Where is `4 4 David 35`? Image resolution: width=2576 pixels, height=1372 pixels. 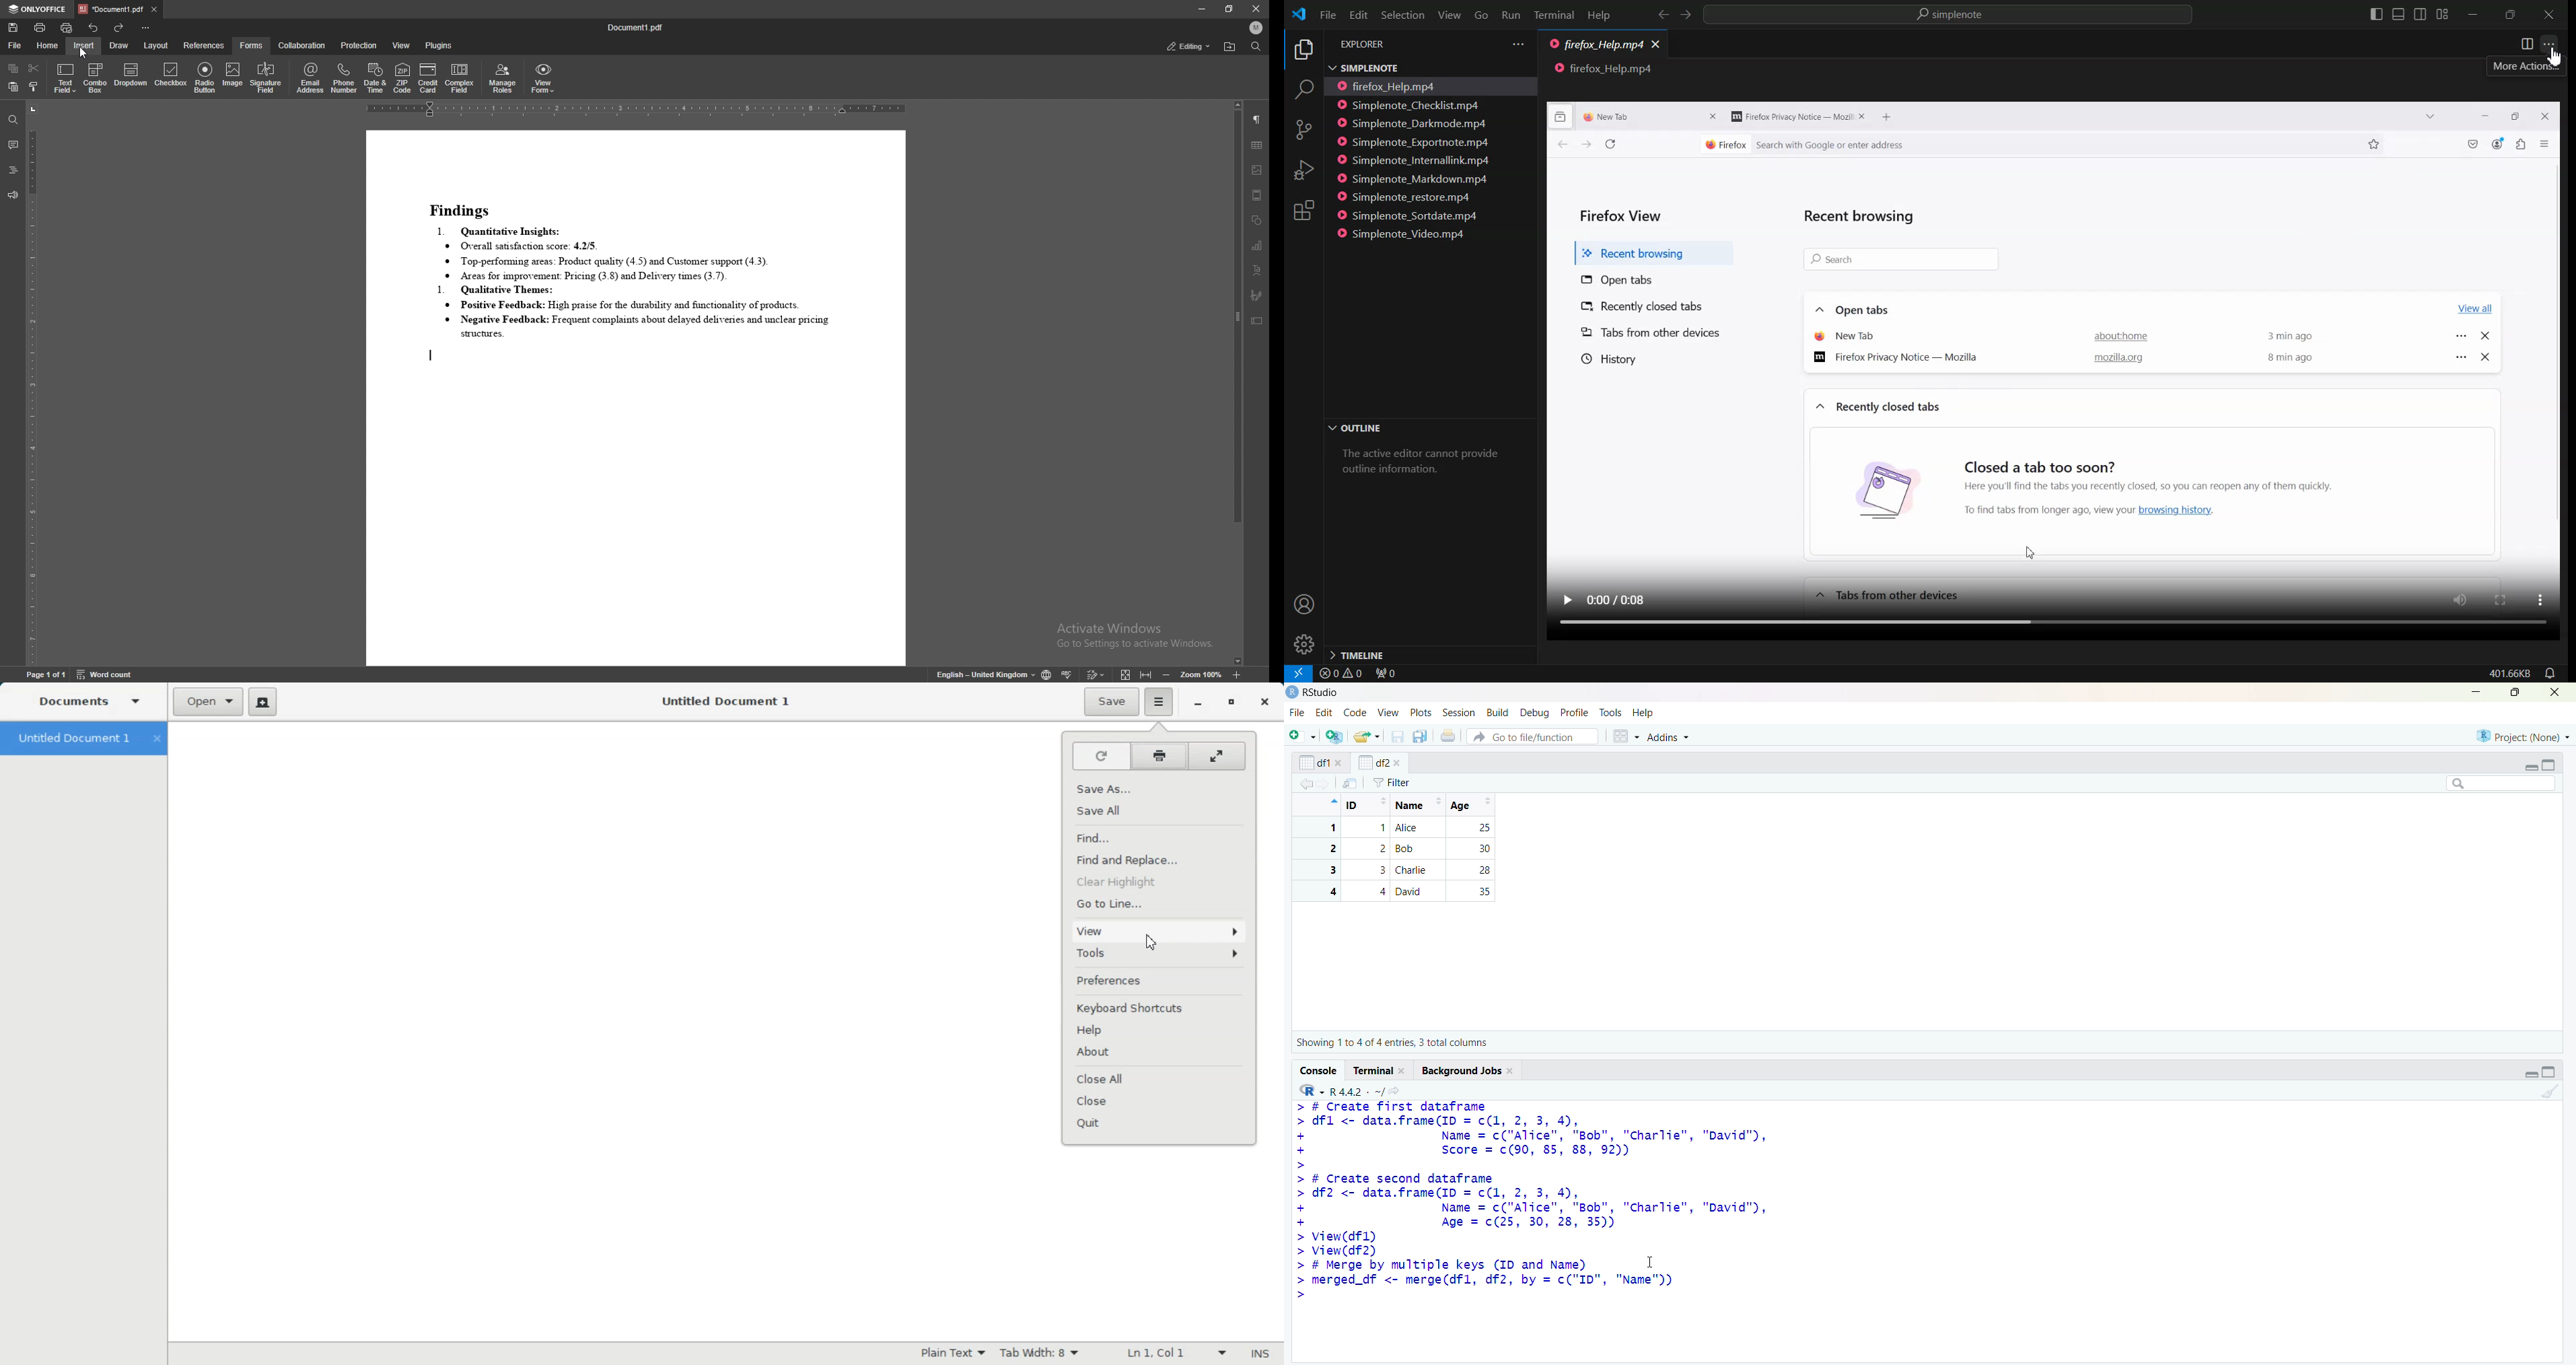 4 4 David 35 is located at coordinates (1400, 891).